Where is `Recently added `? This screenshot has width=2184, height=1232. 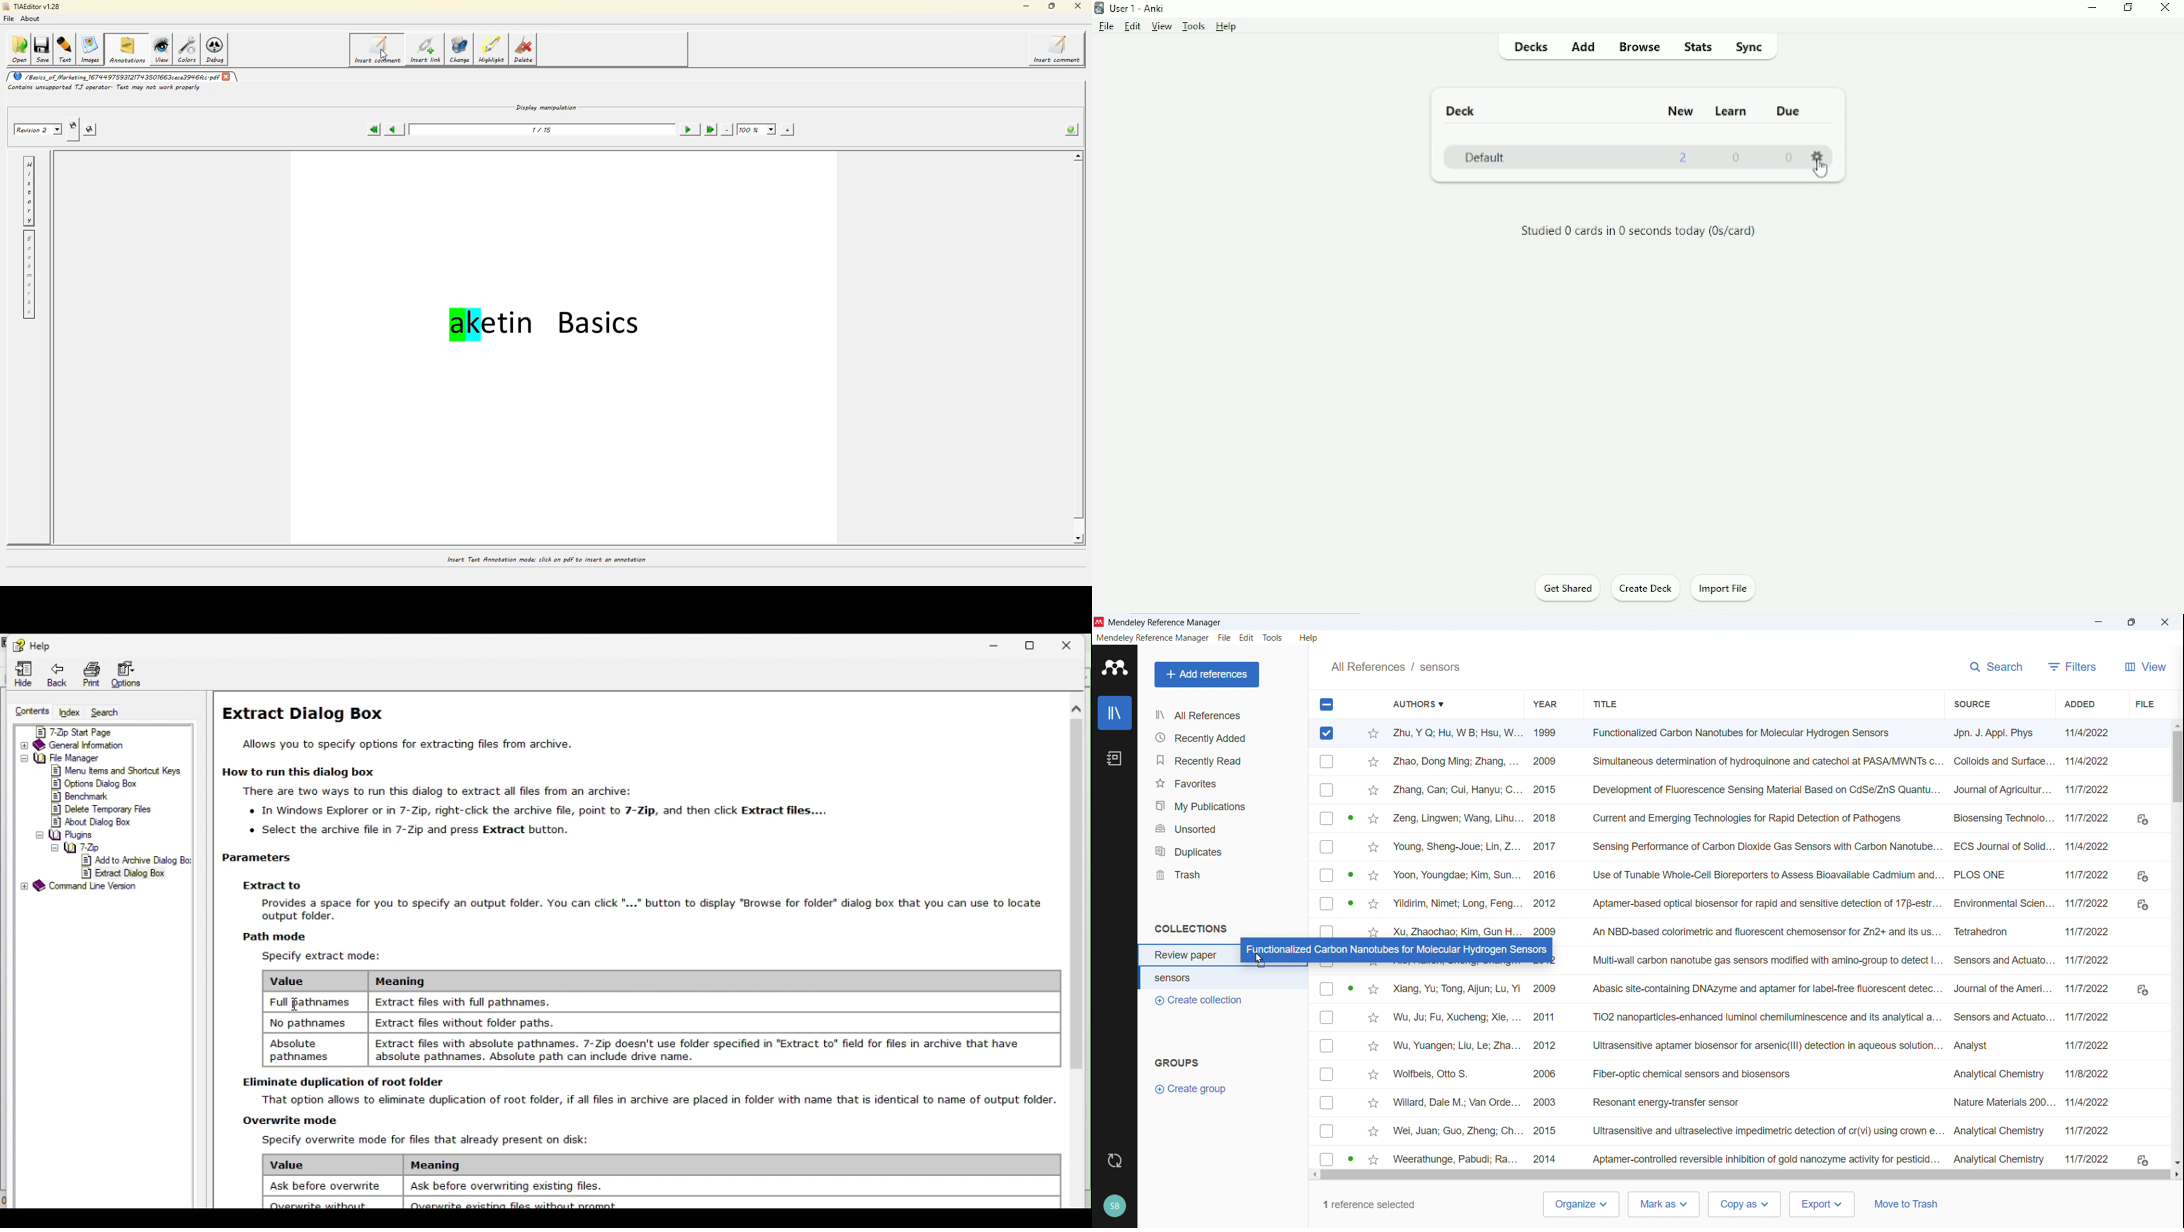 Recently added  is located at coordinates (1226, 737).